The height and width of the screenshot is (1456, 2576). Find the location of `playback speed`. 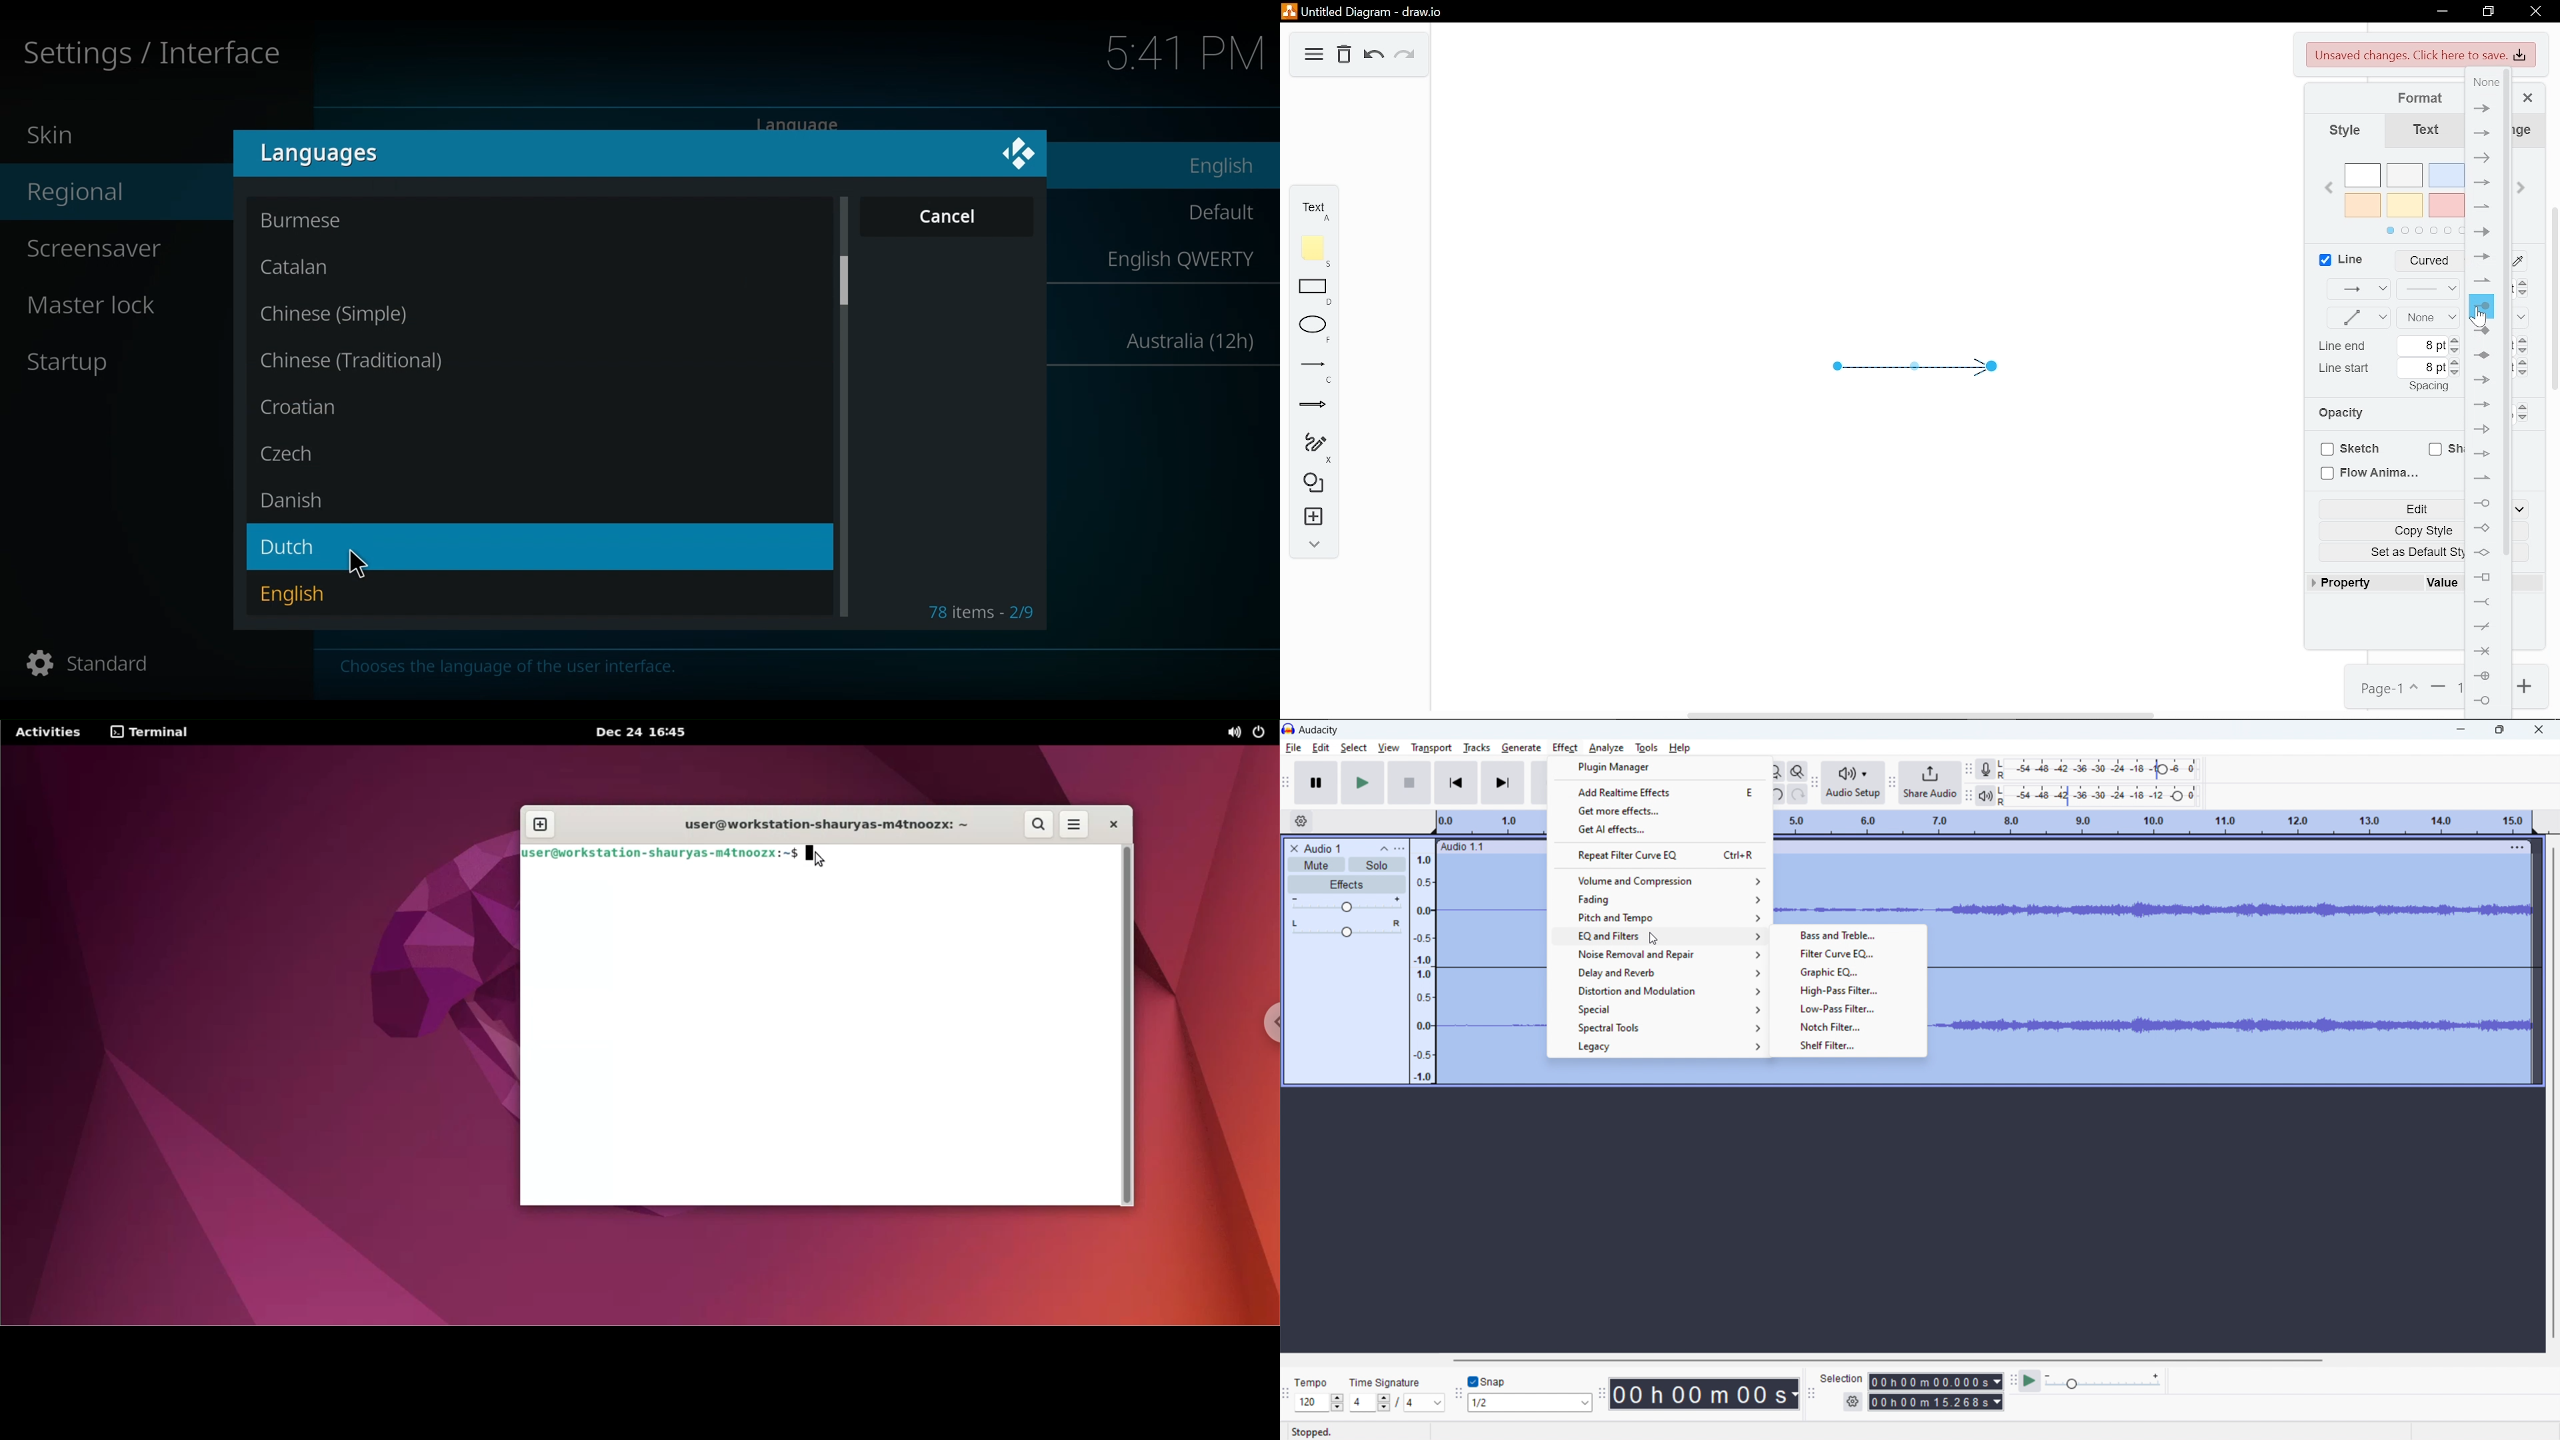

playback speed is located at coordinates (2103, 1382).